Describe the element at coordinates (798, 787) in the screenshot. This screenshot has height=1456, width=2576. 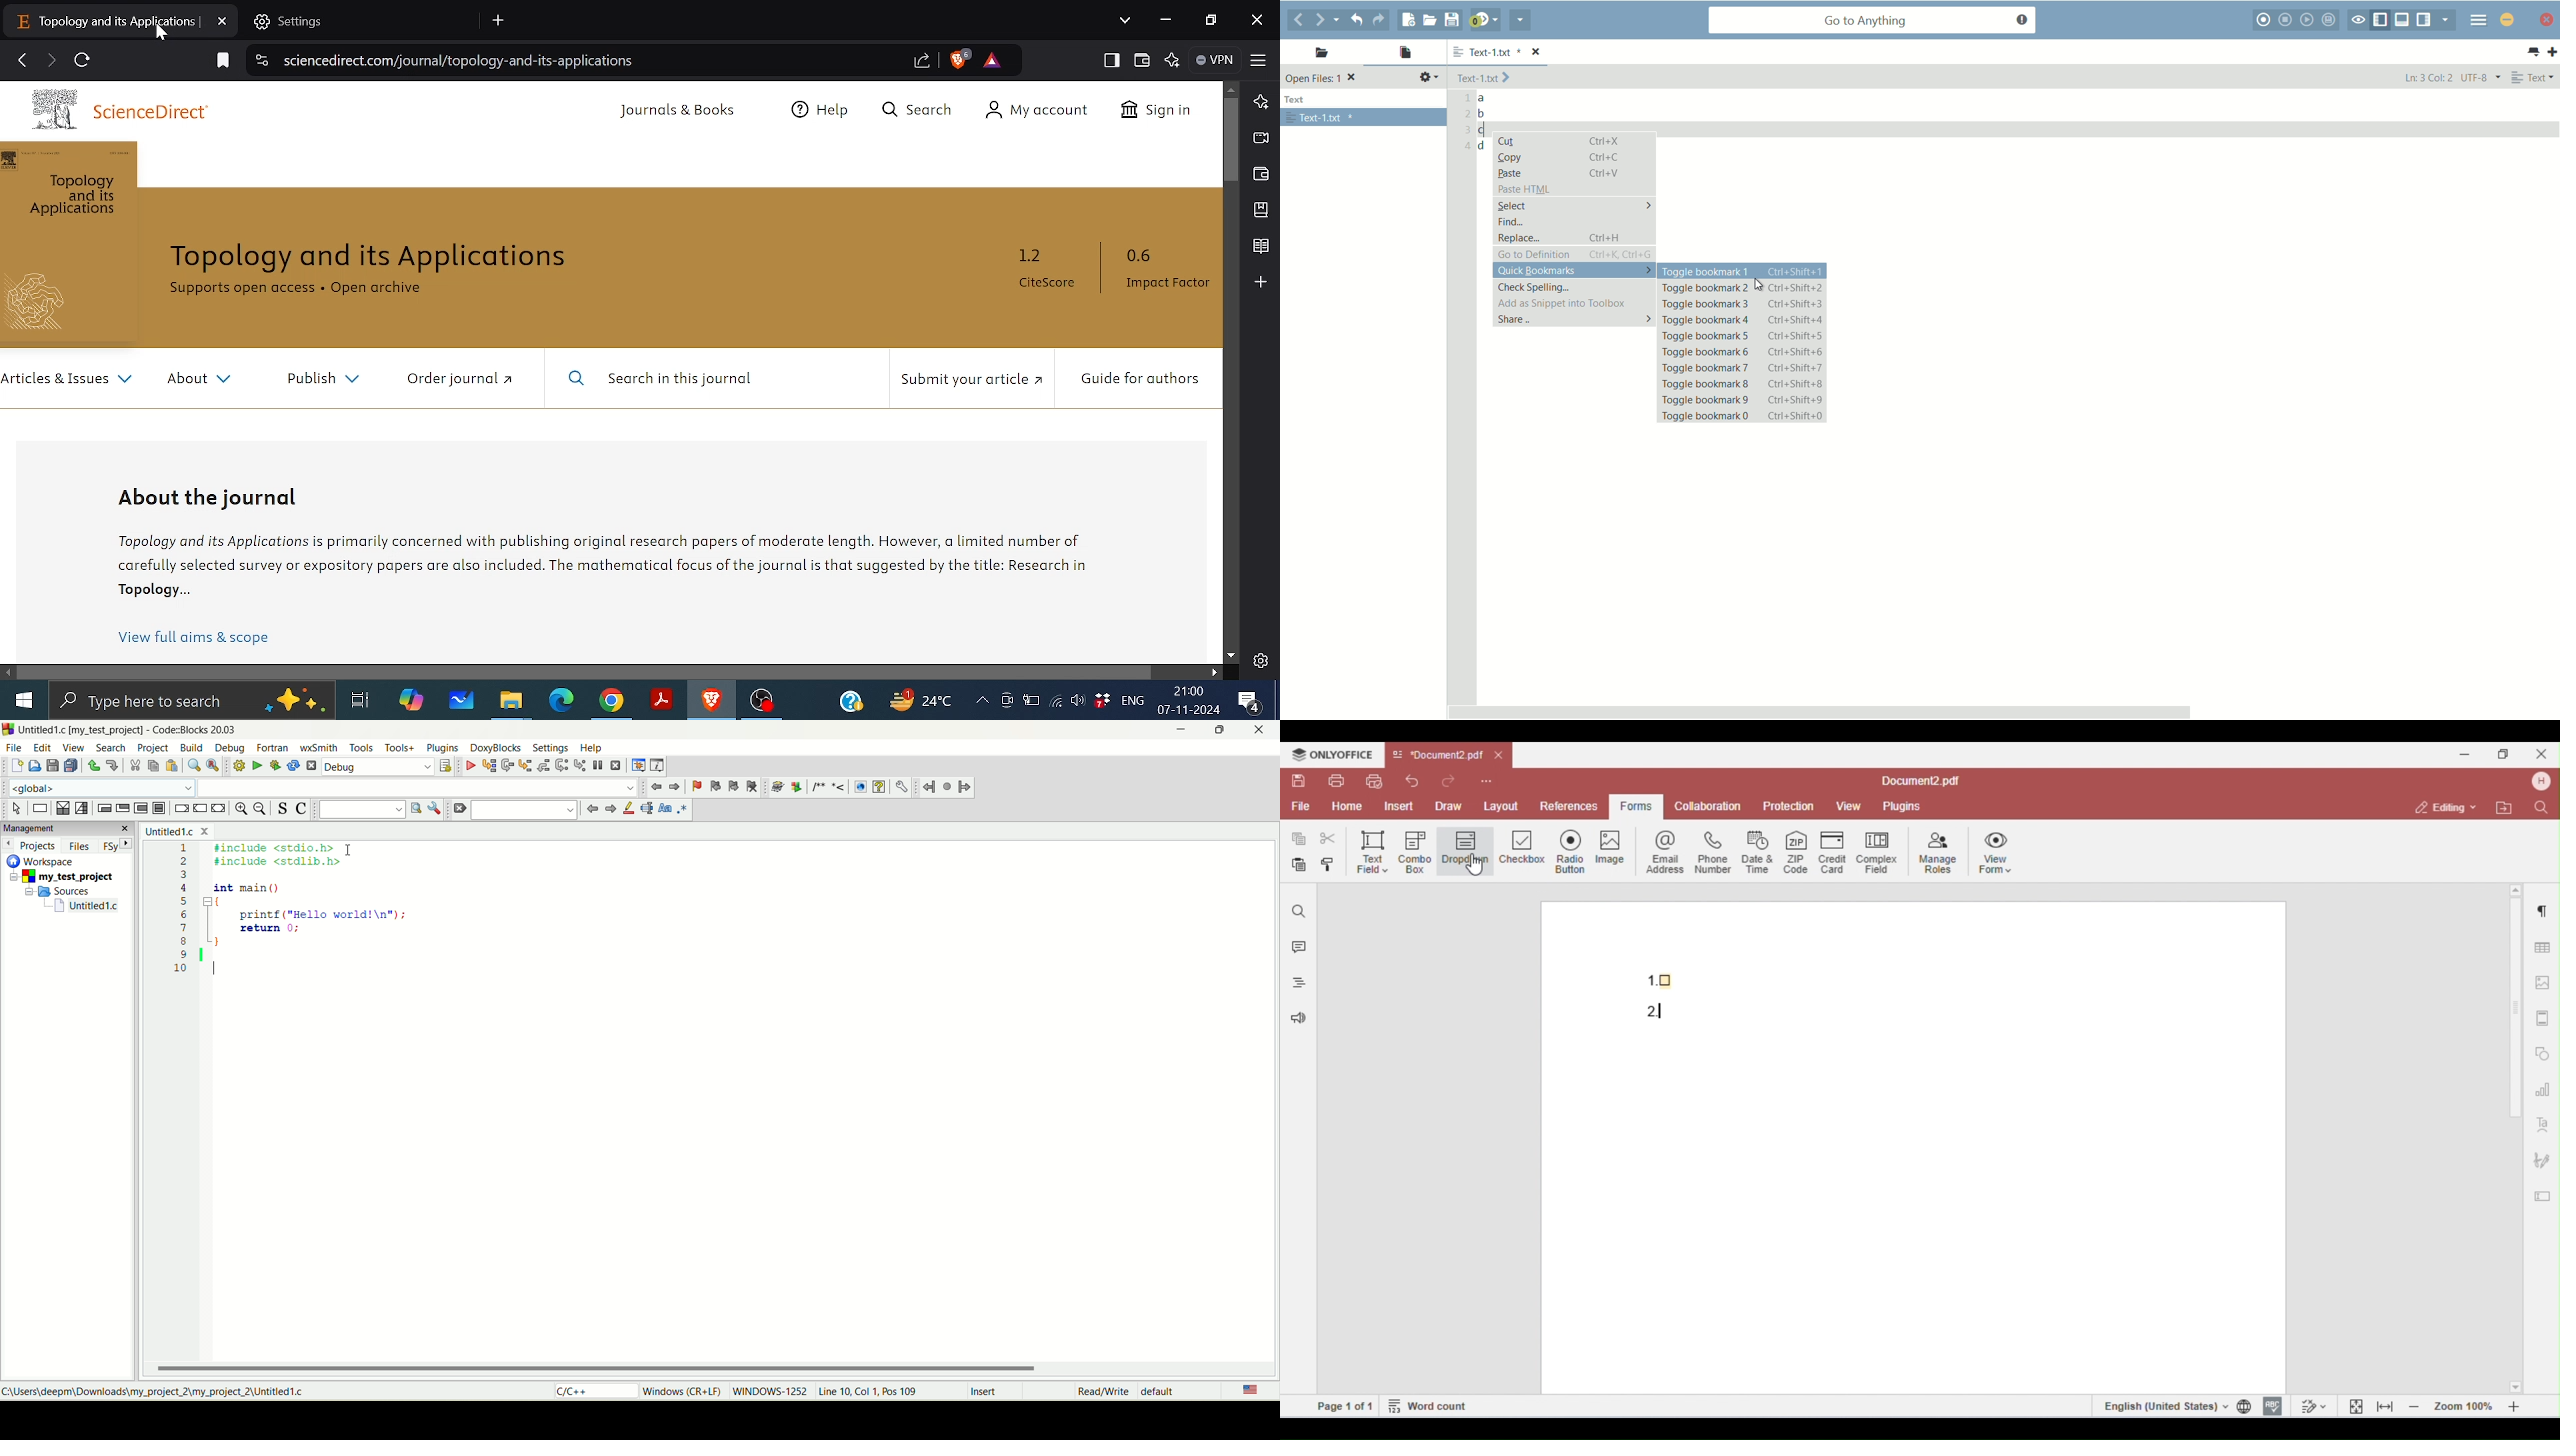
I see `extract documentation` at that location.